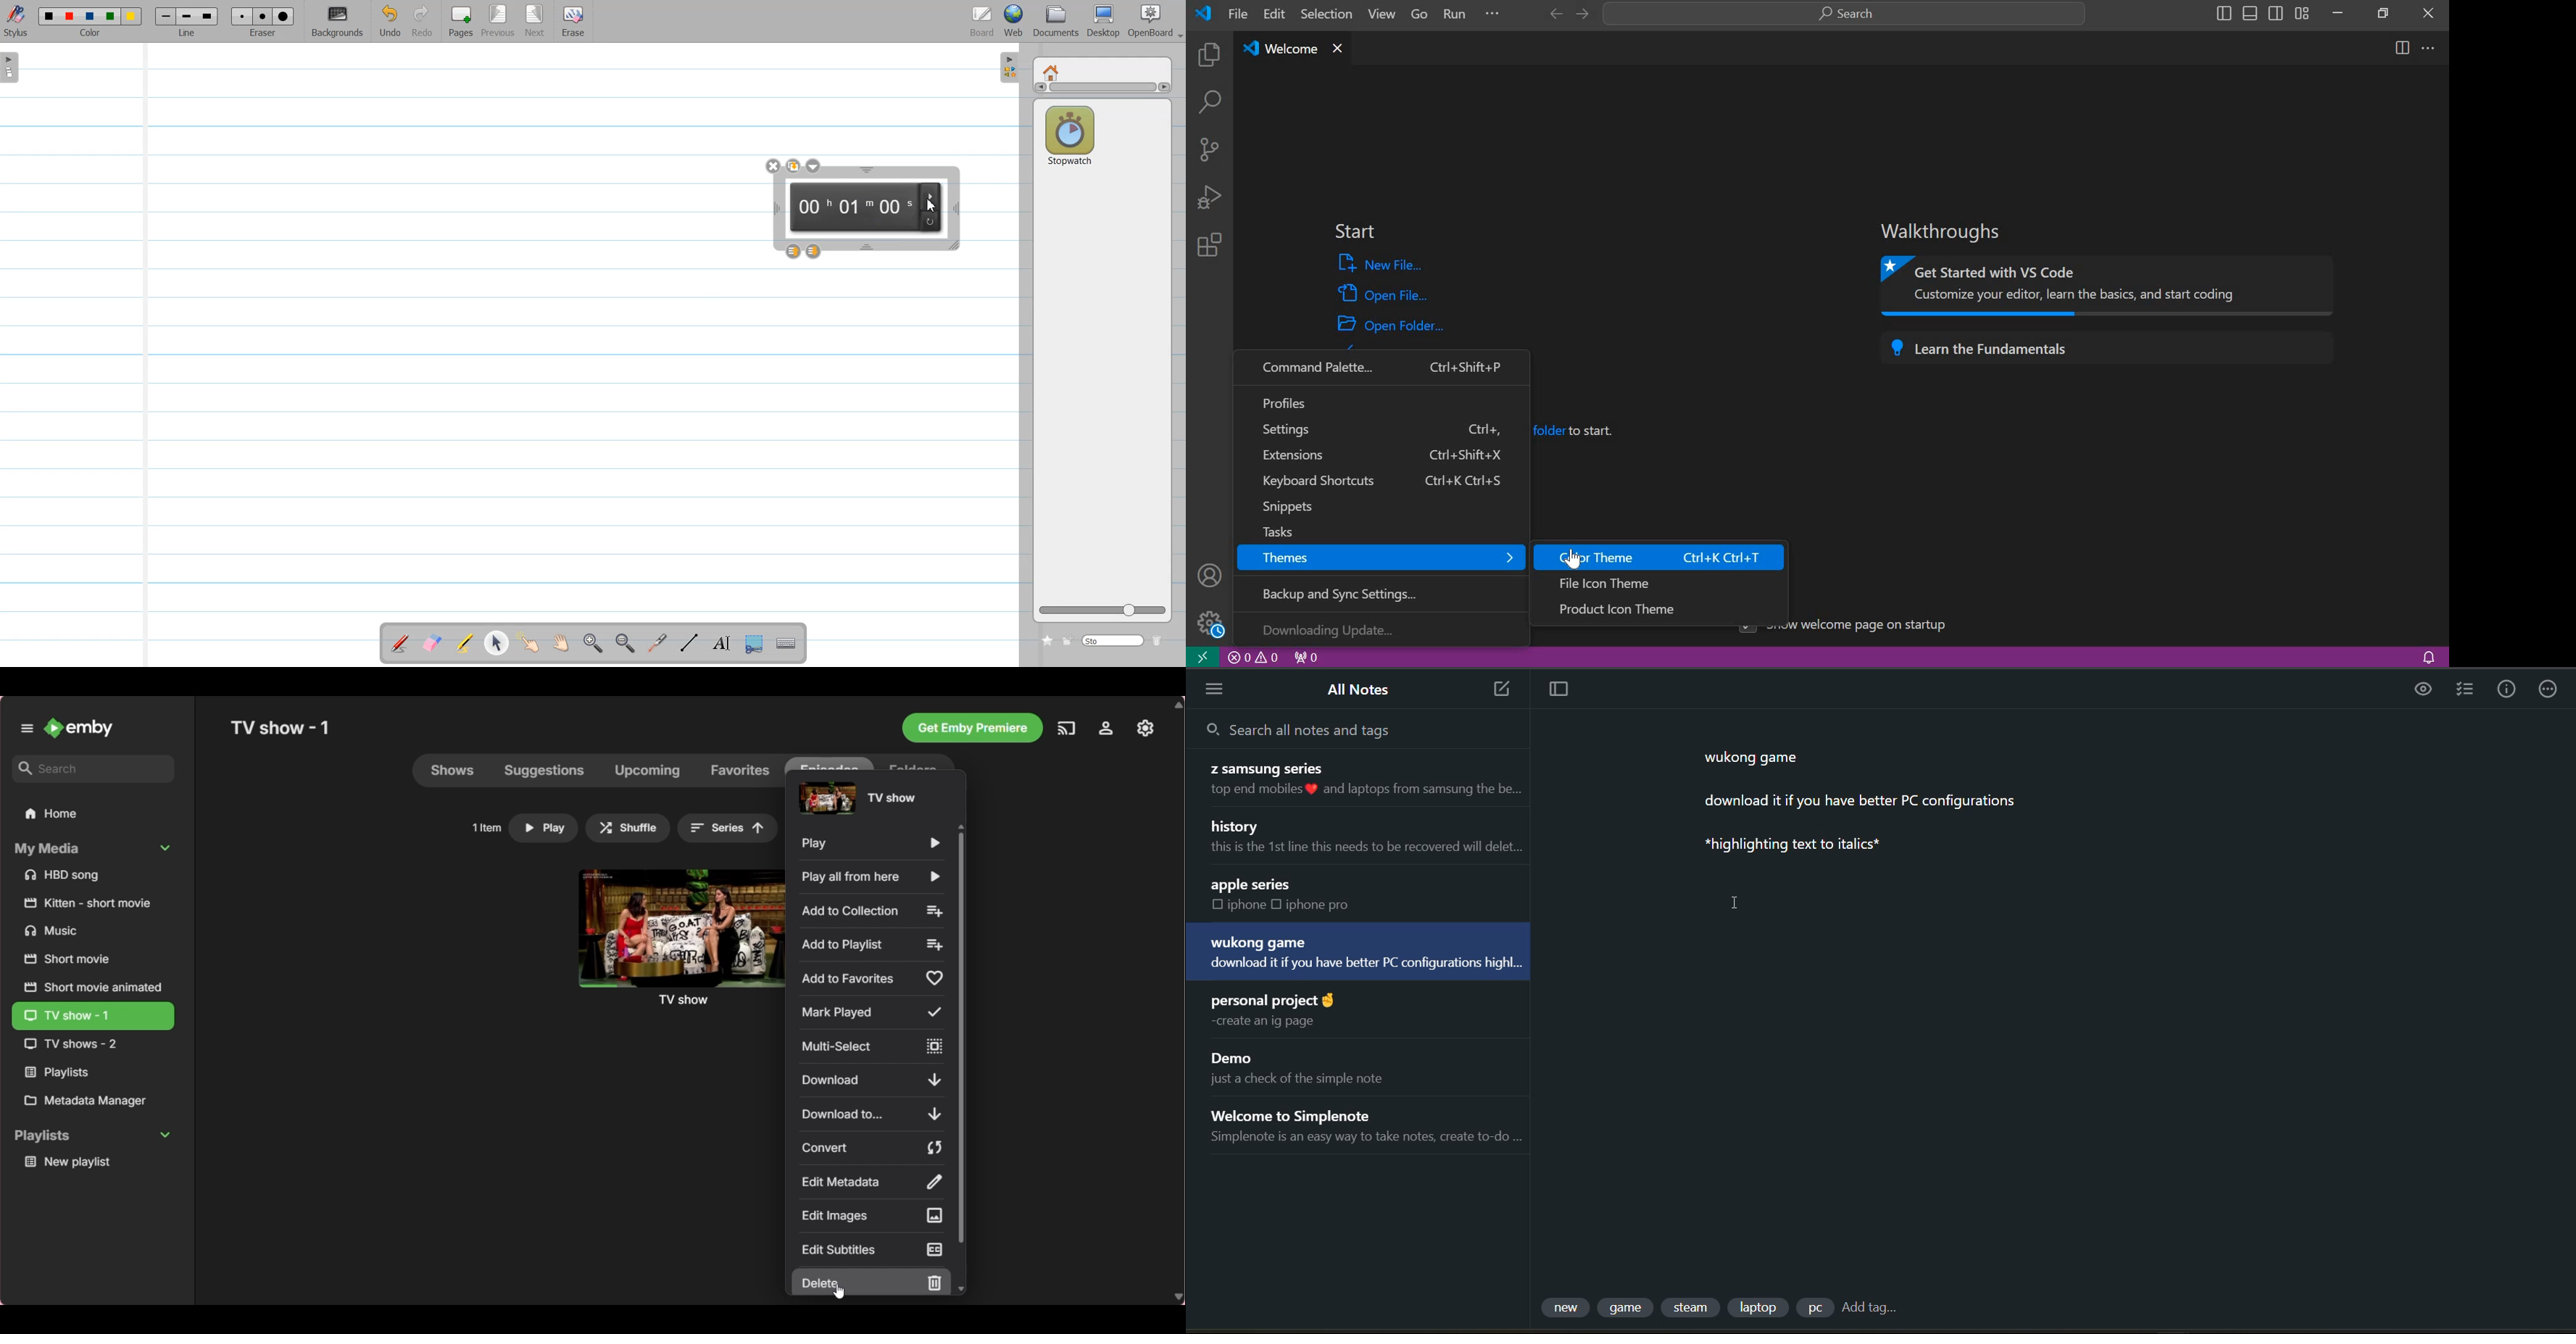  I want to click on new note, so click(1498, 689).